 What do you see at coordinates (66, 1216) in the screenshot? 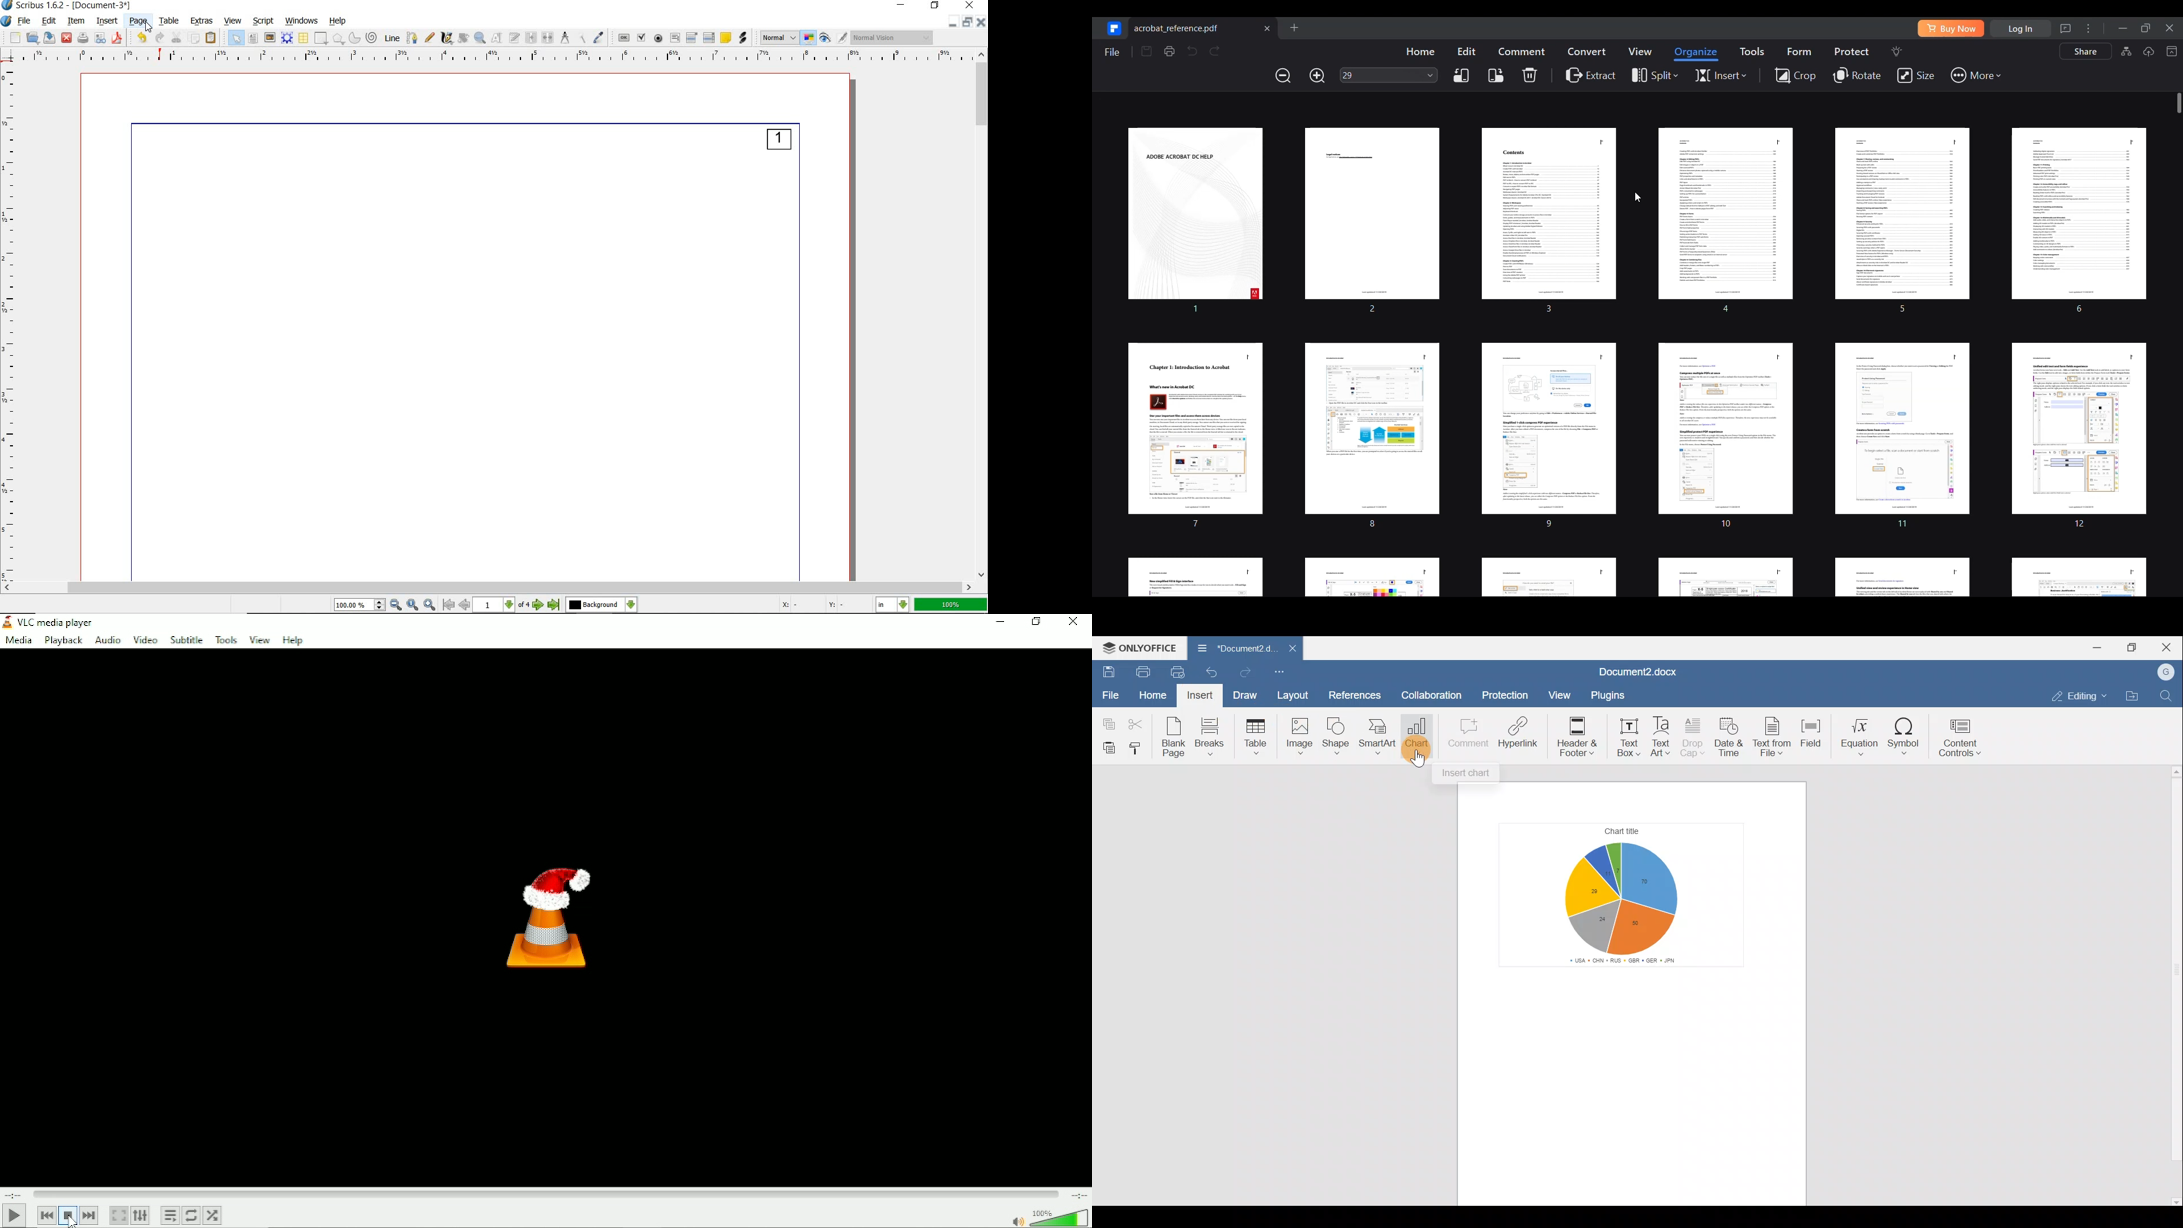
I see `Stop playback` at bounding box center [66, 1216].